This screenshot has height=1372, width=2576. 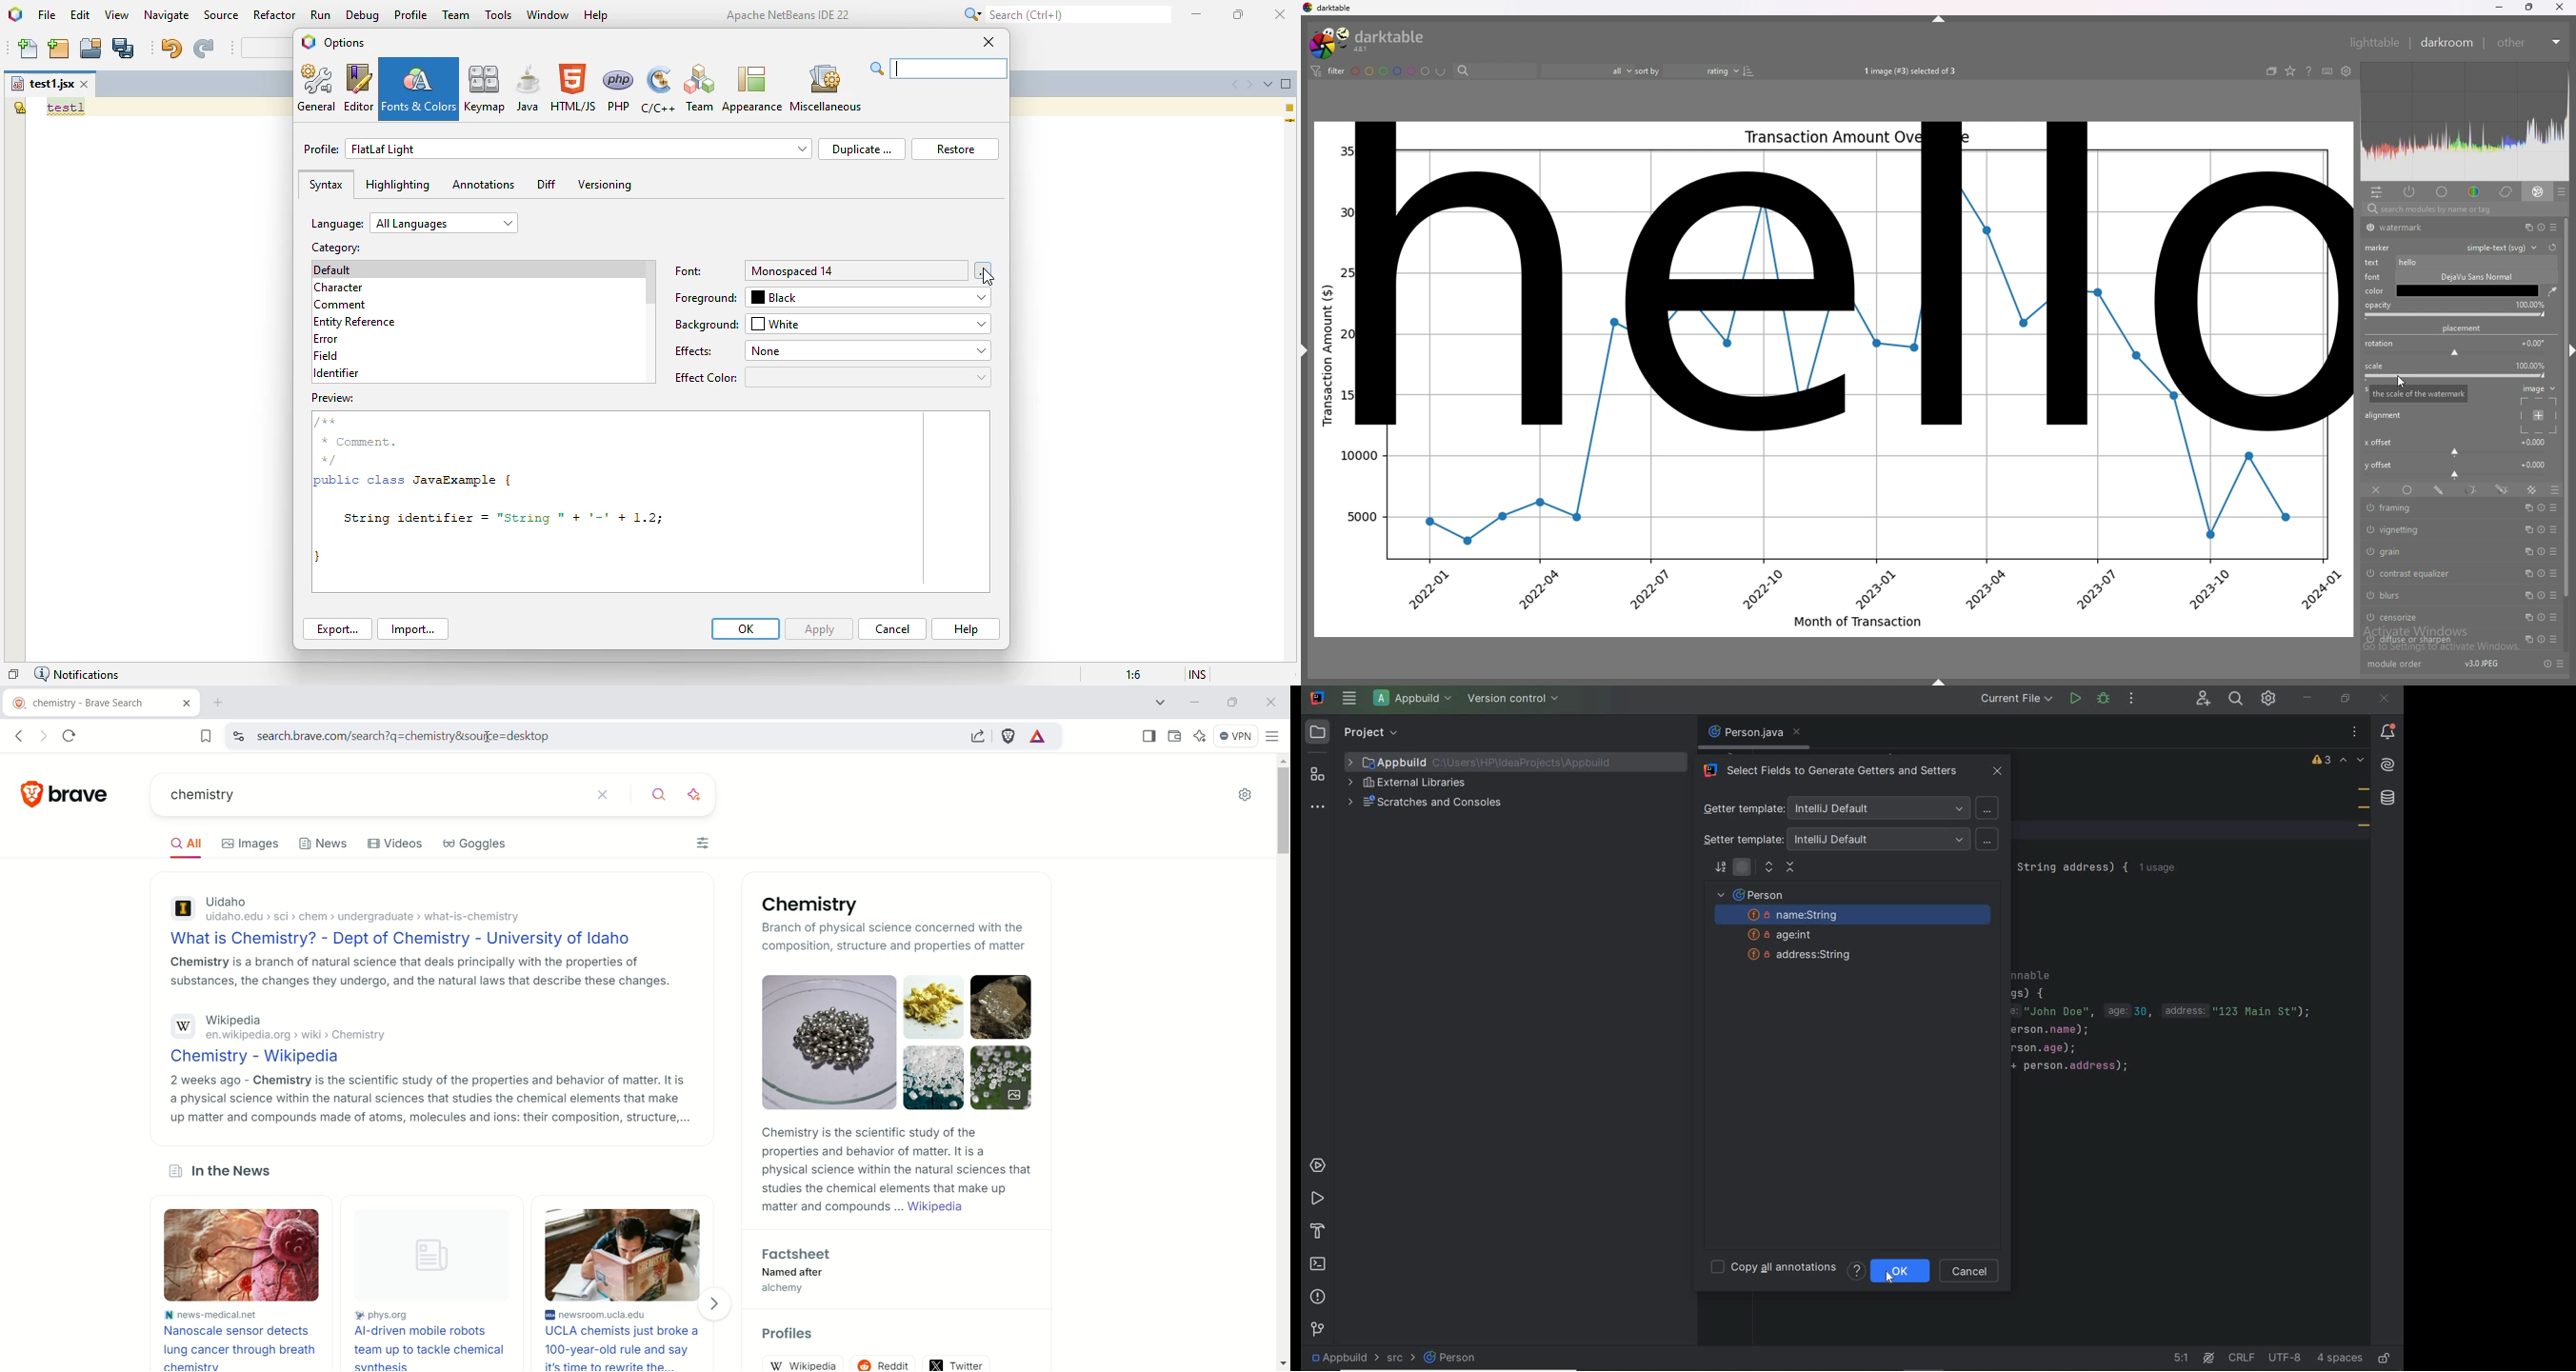 I want to click on description box, so click(x=2470, y=284).